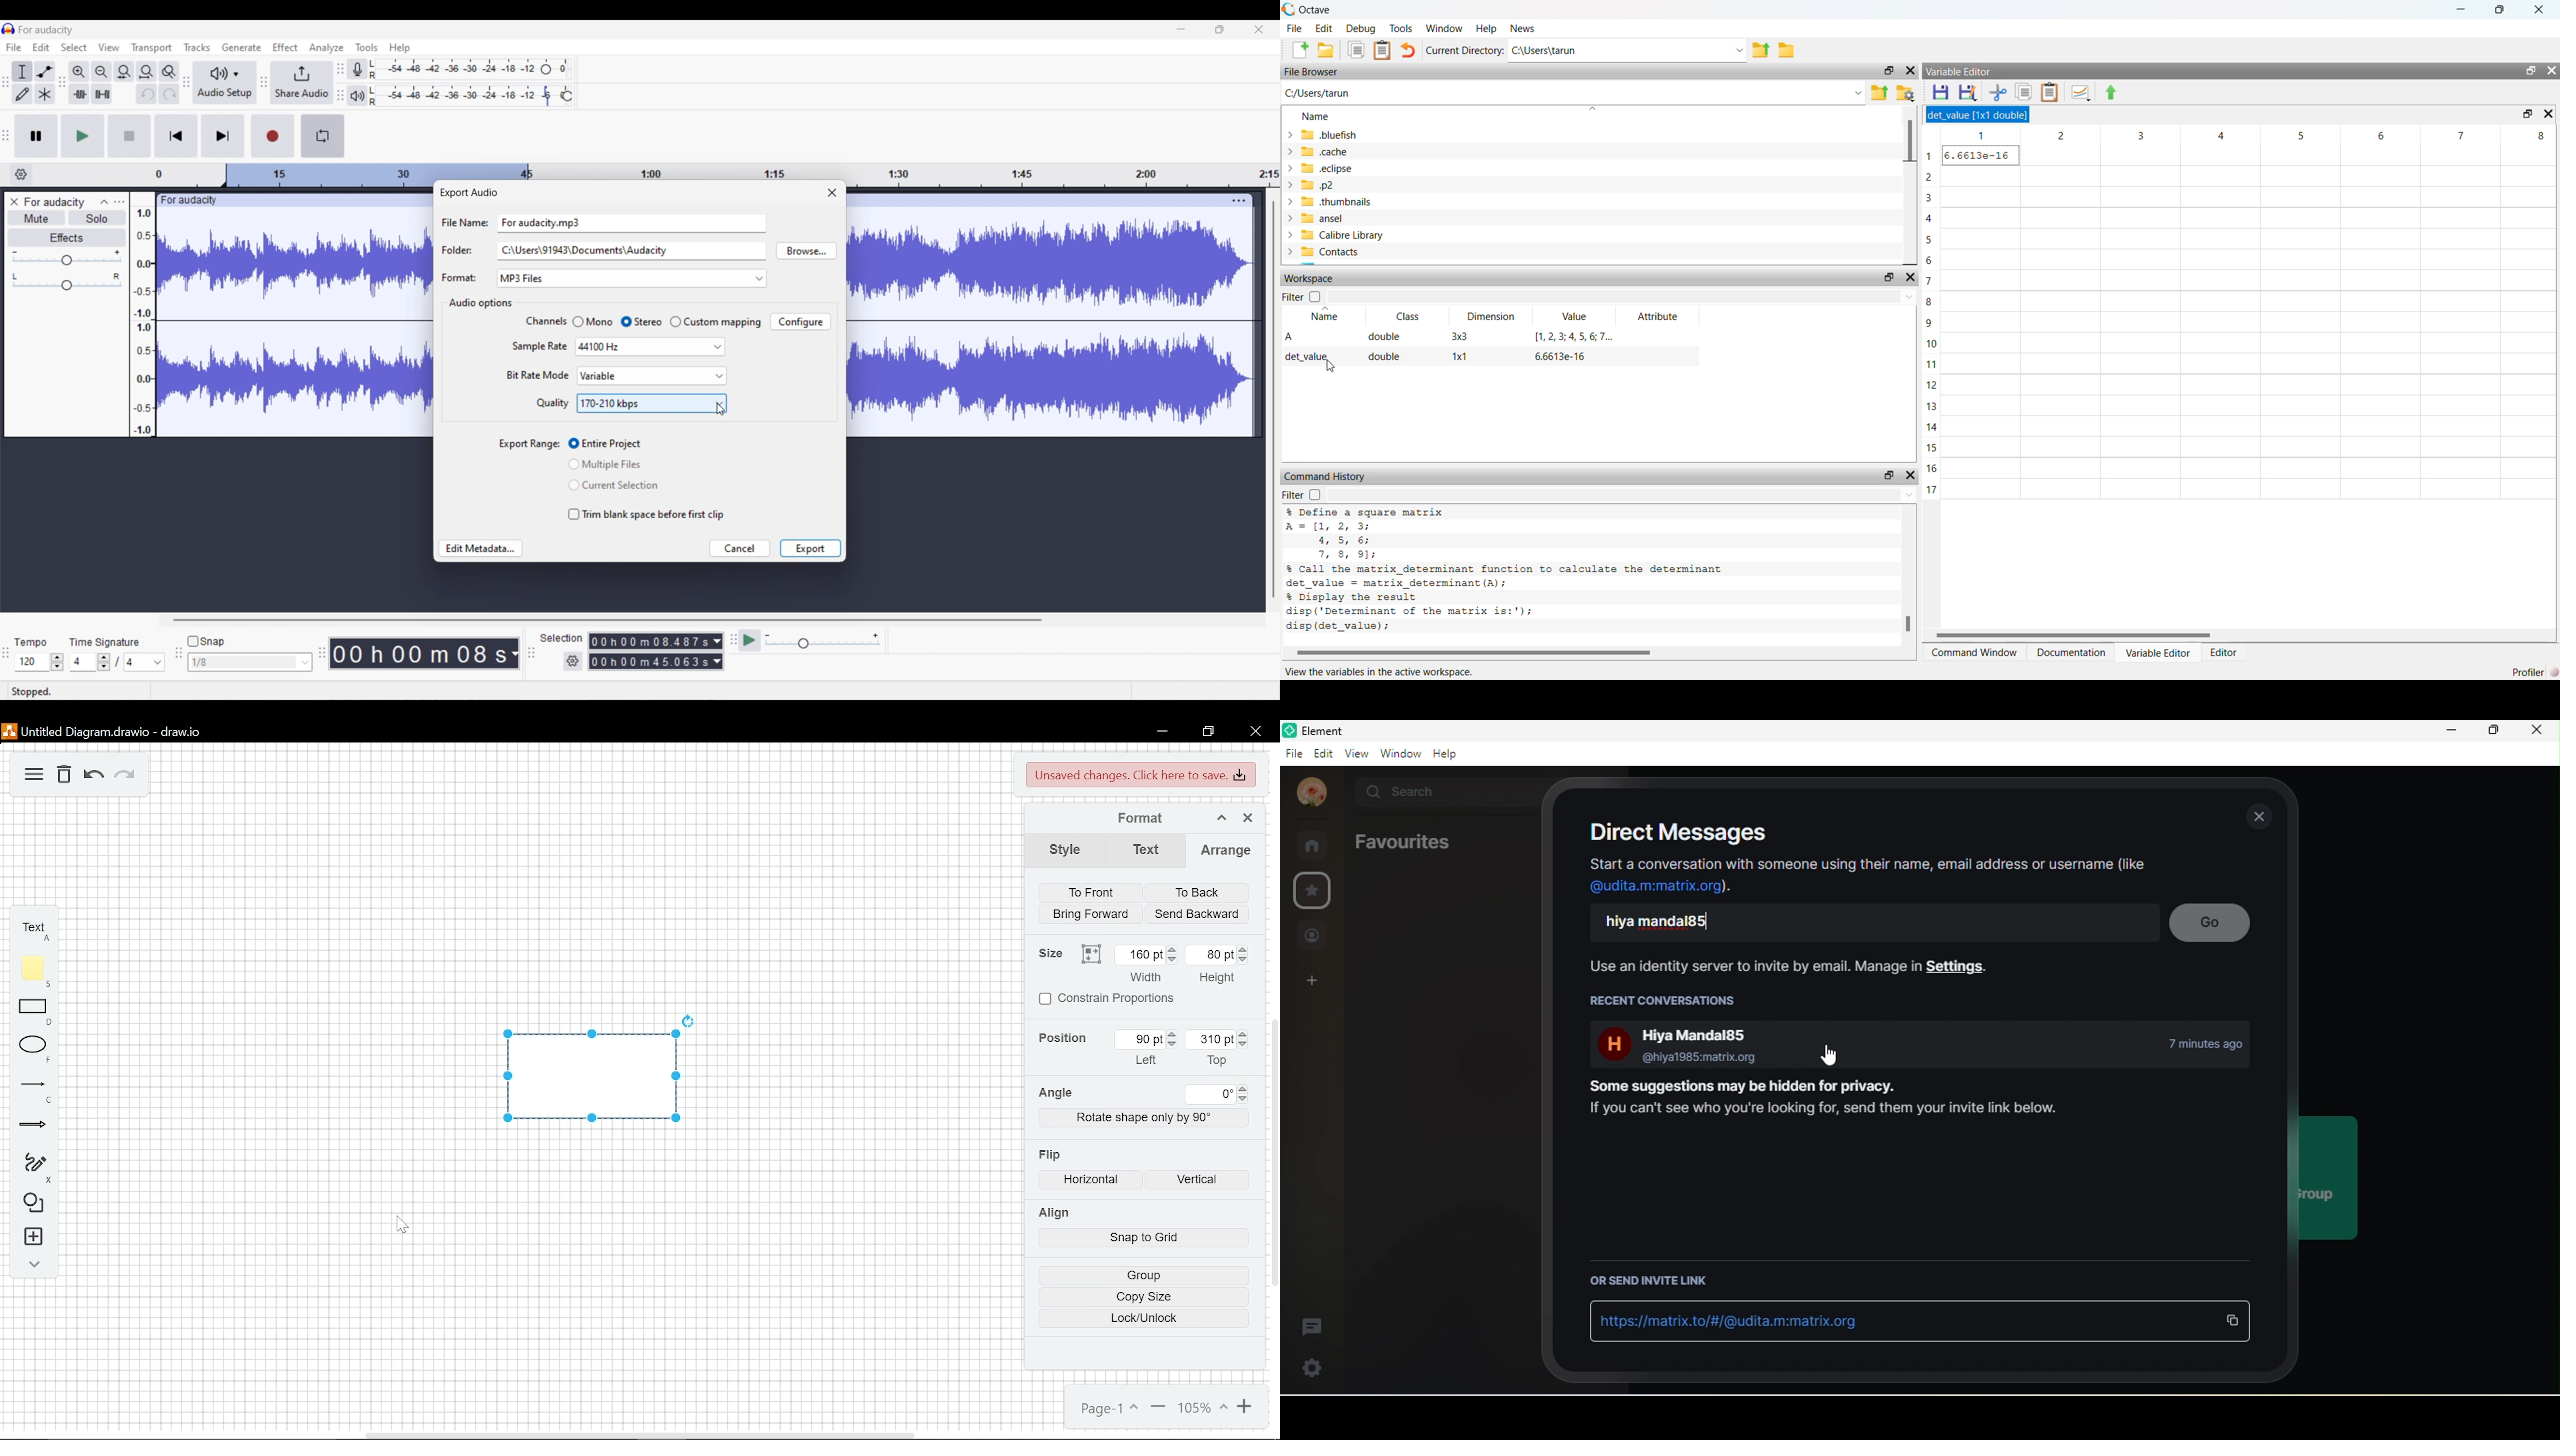  What do you see at coordinates (65, 778) in the screenshot?
I see `delete` at bounding box center [65, 778].